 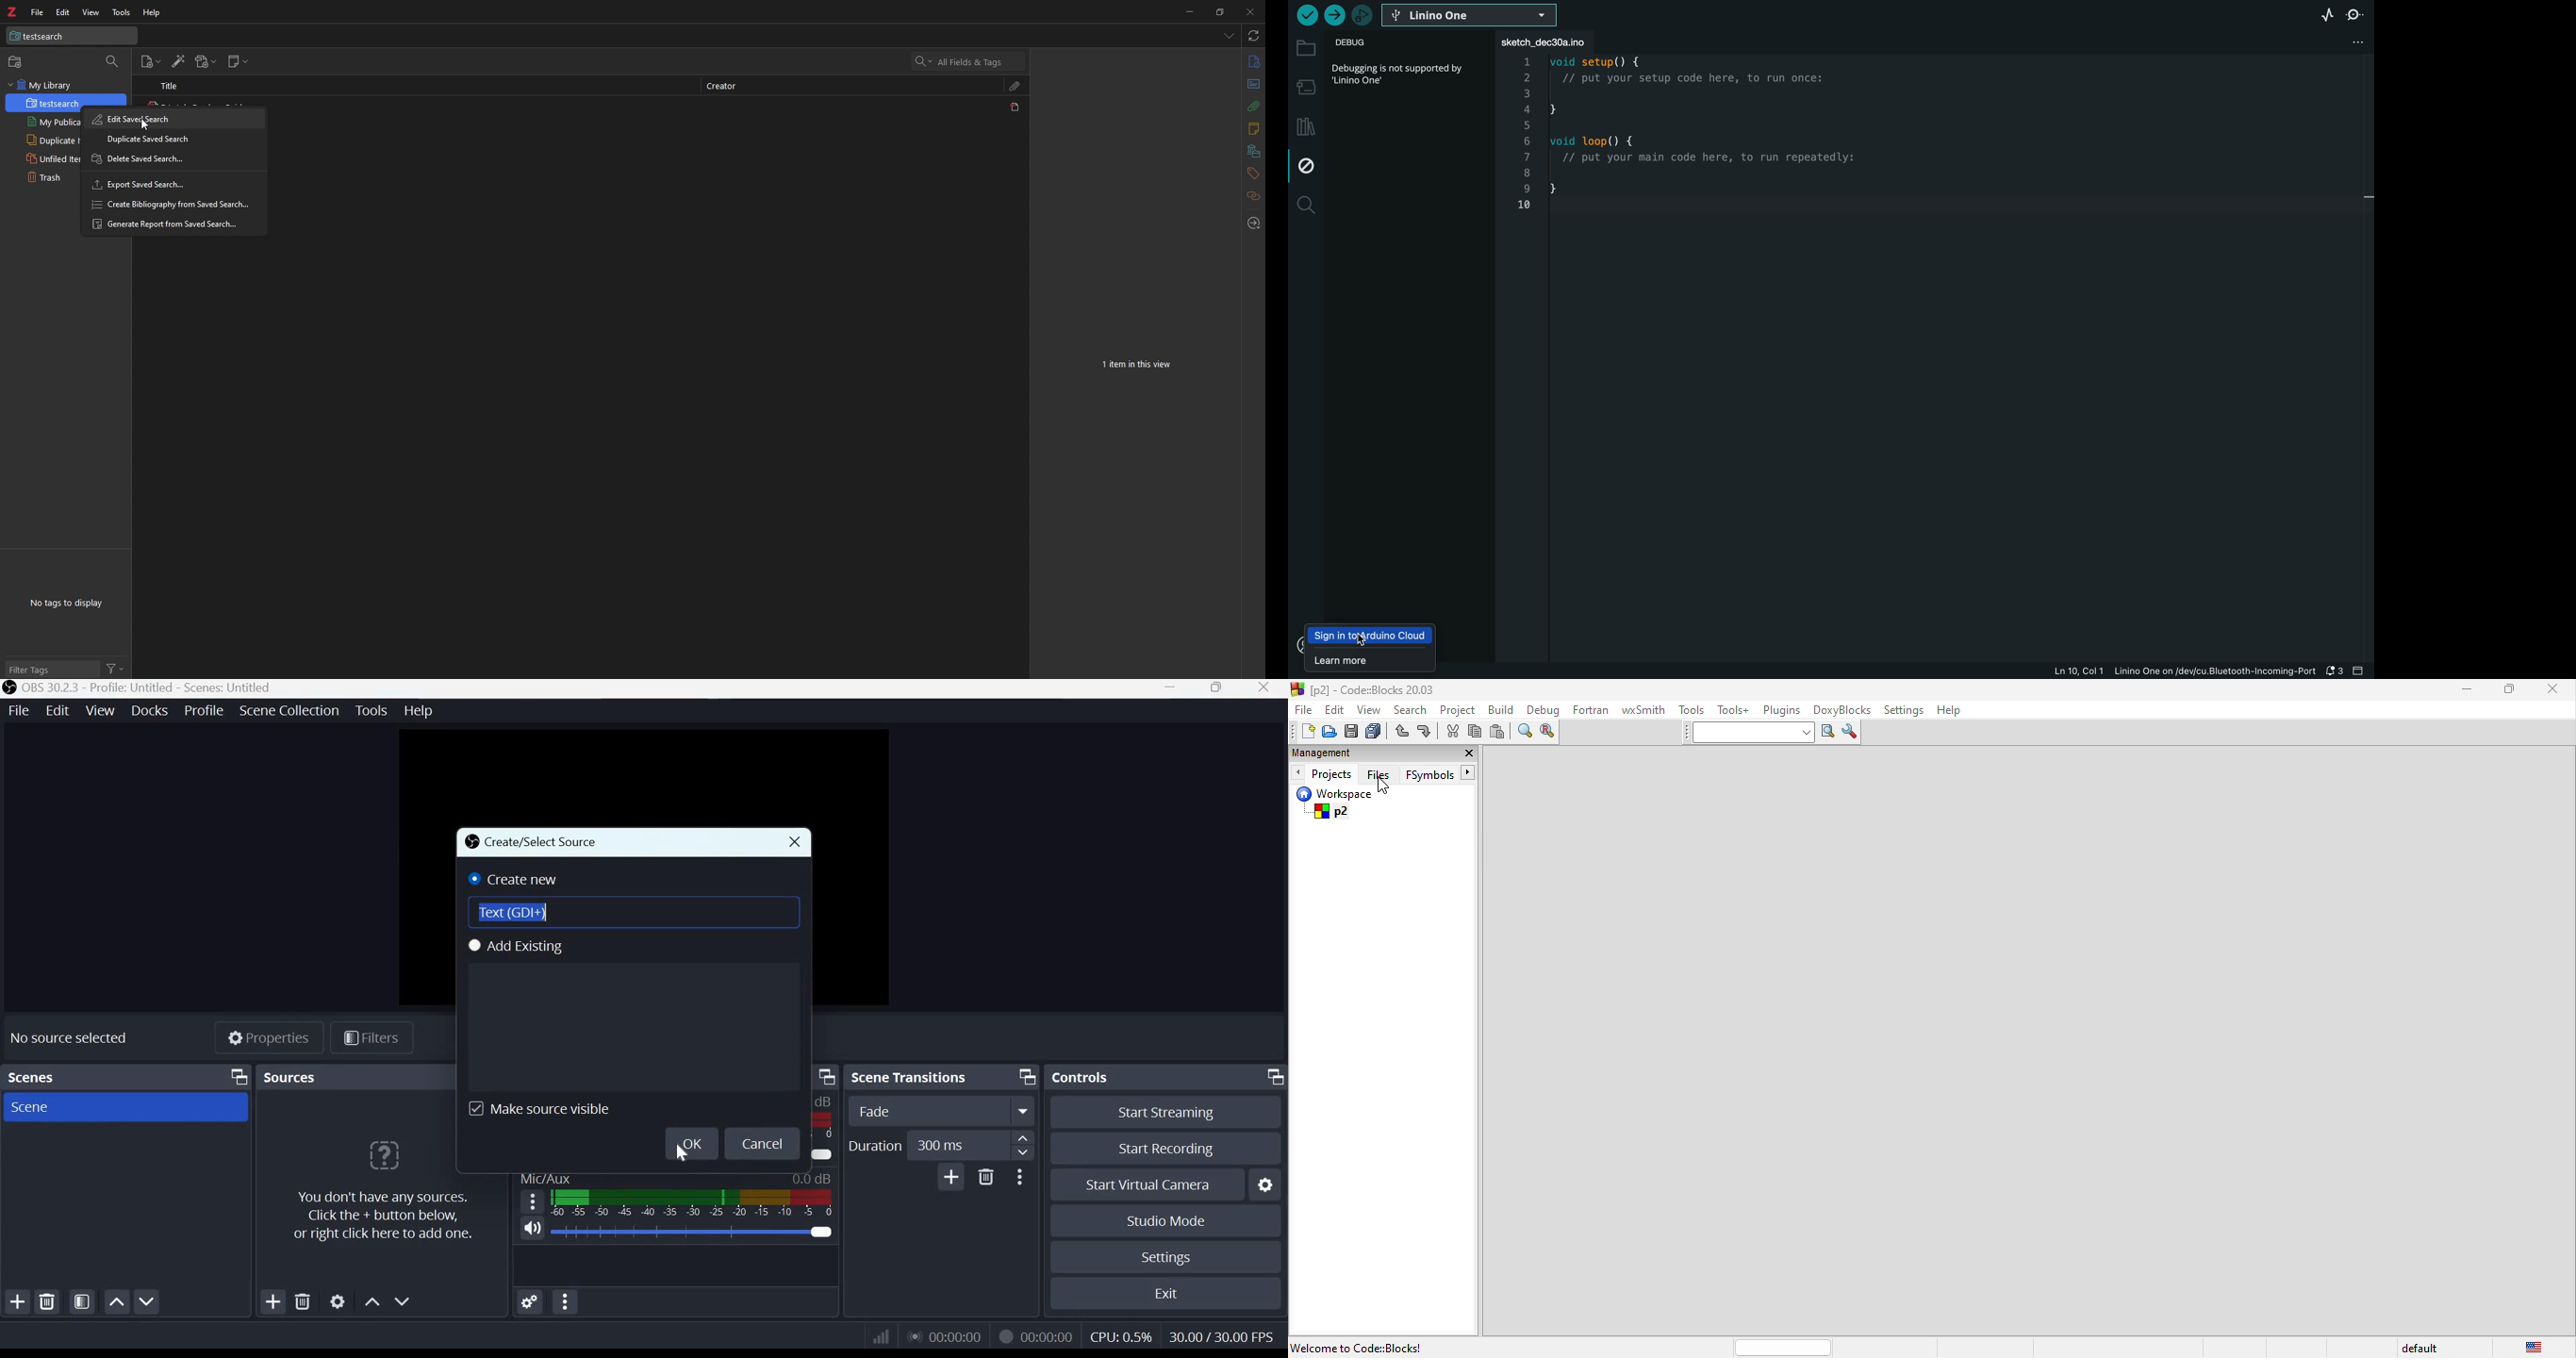 I want to click on Start streaming, so click(x=1166, y=1112).